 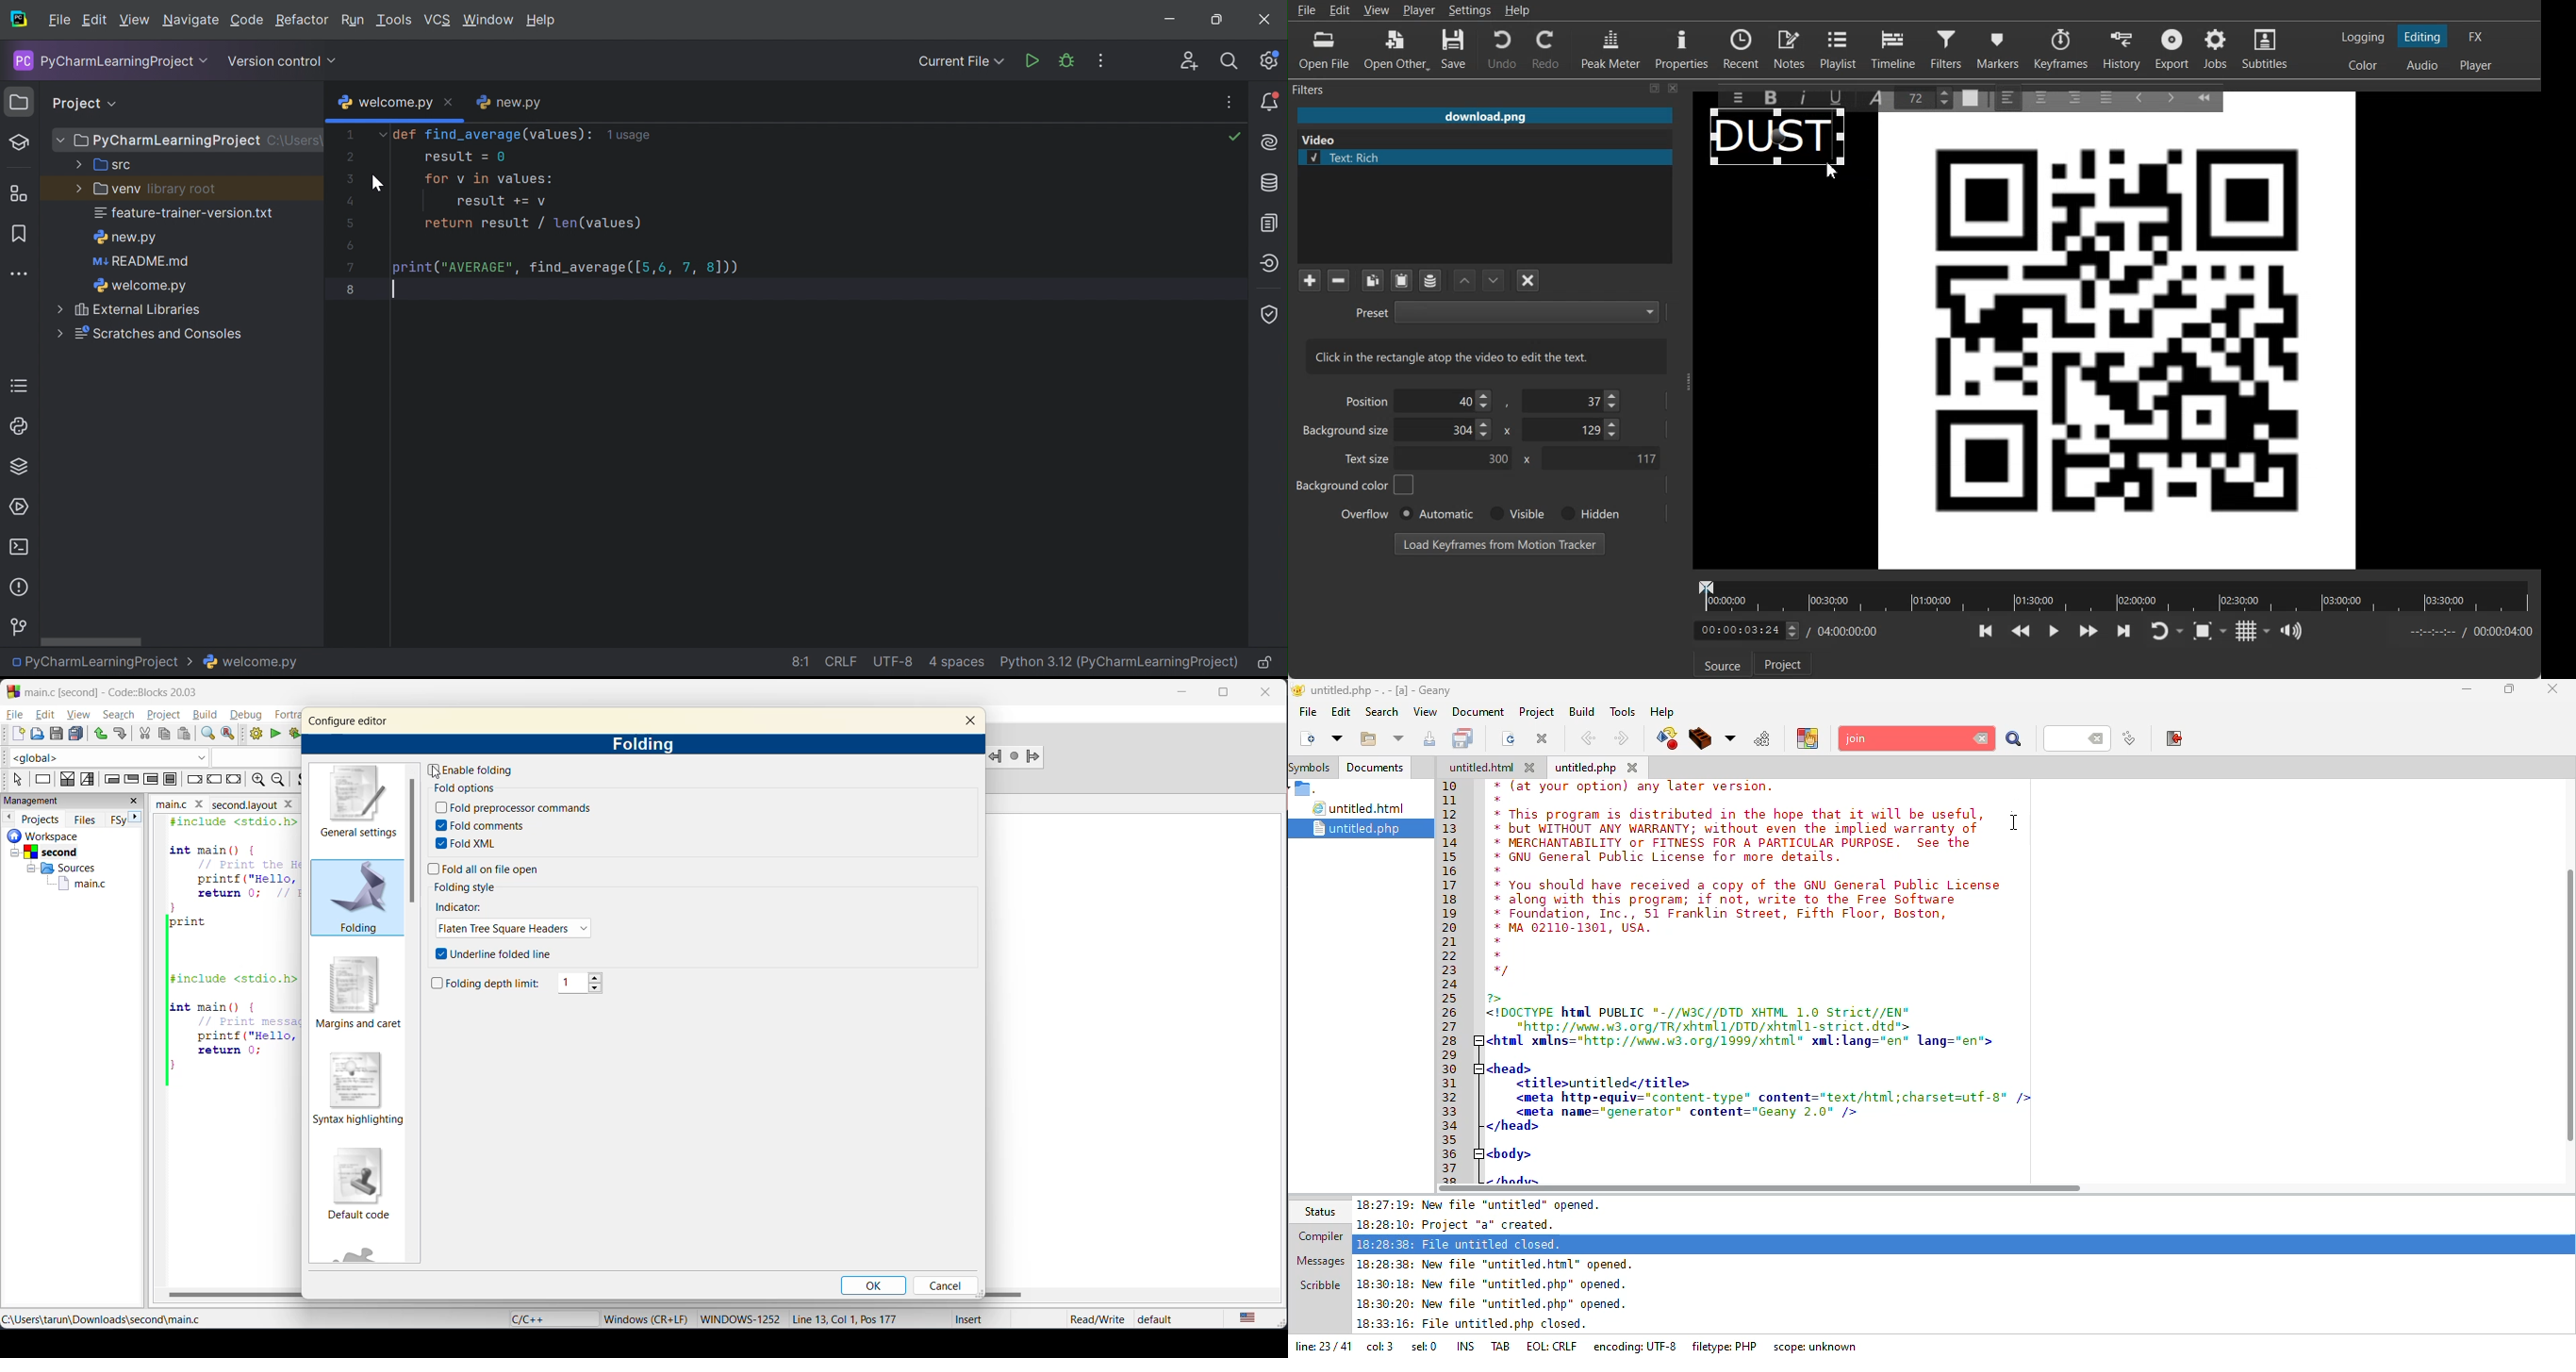 What do you see at coordinates (105, 190) in the screenshot?
I see `venv` at bounding box center [105, 190].